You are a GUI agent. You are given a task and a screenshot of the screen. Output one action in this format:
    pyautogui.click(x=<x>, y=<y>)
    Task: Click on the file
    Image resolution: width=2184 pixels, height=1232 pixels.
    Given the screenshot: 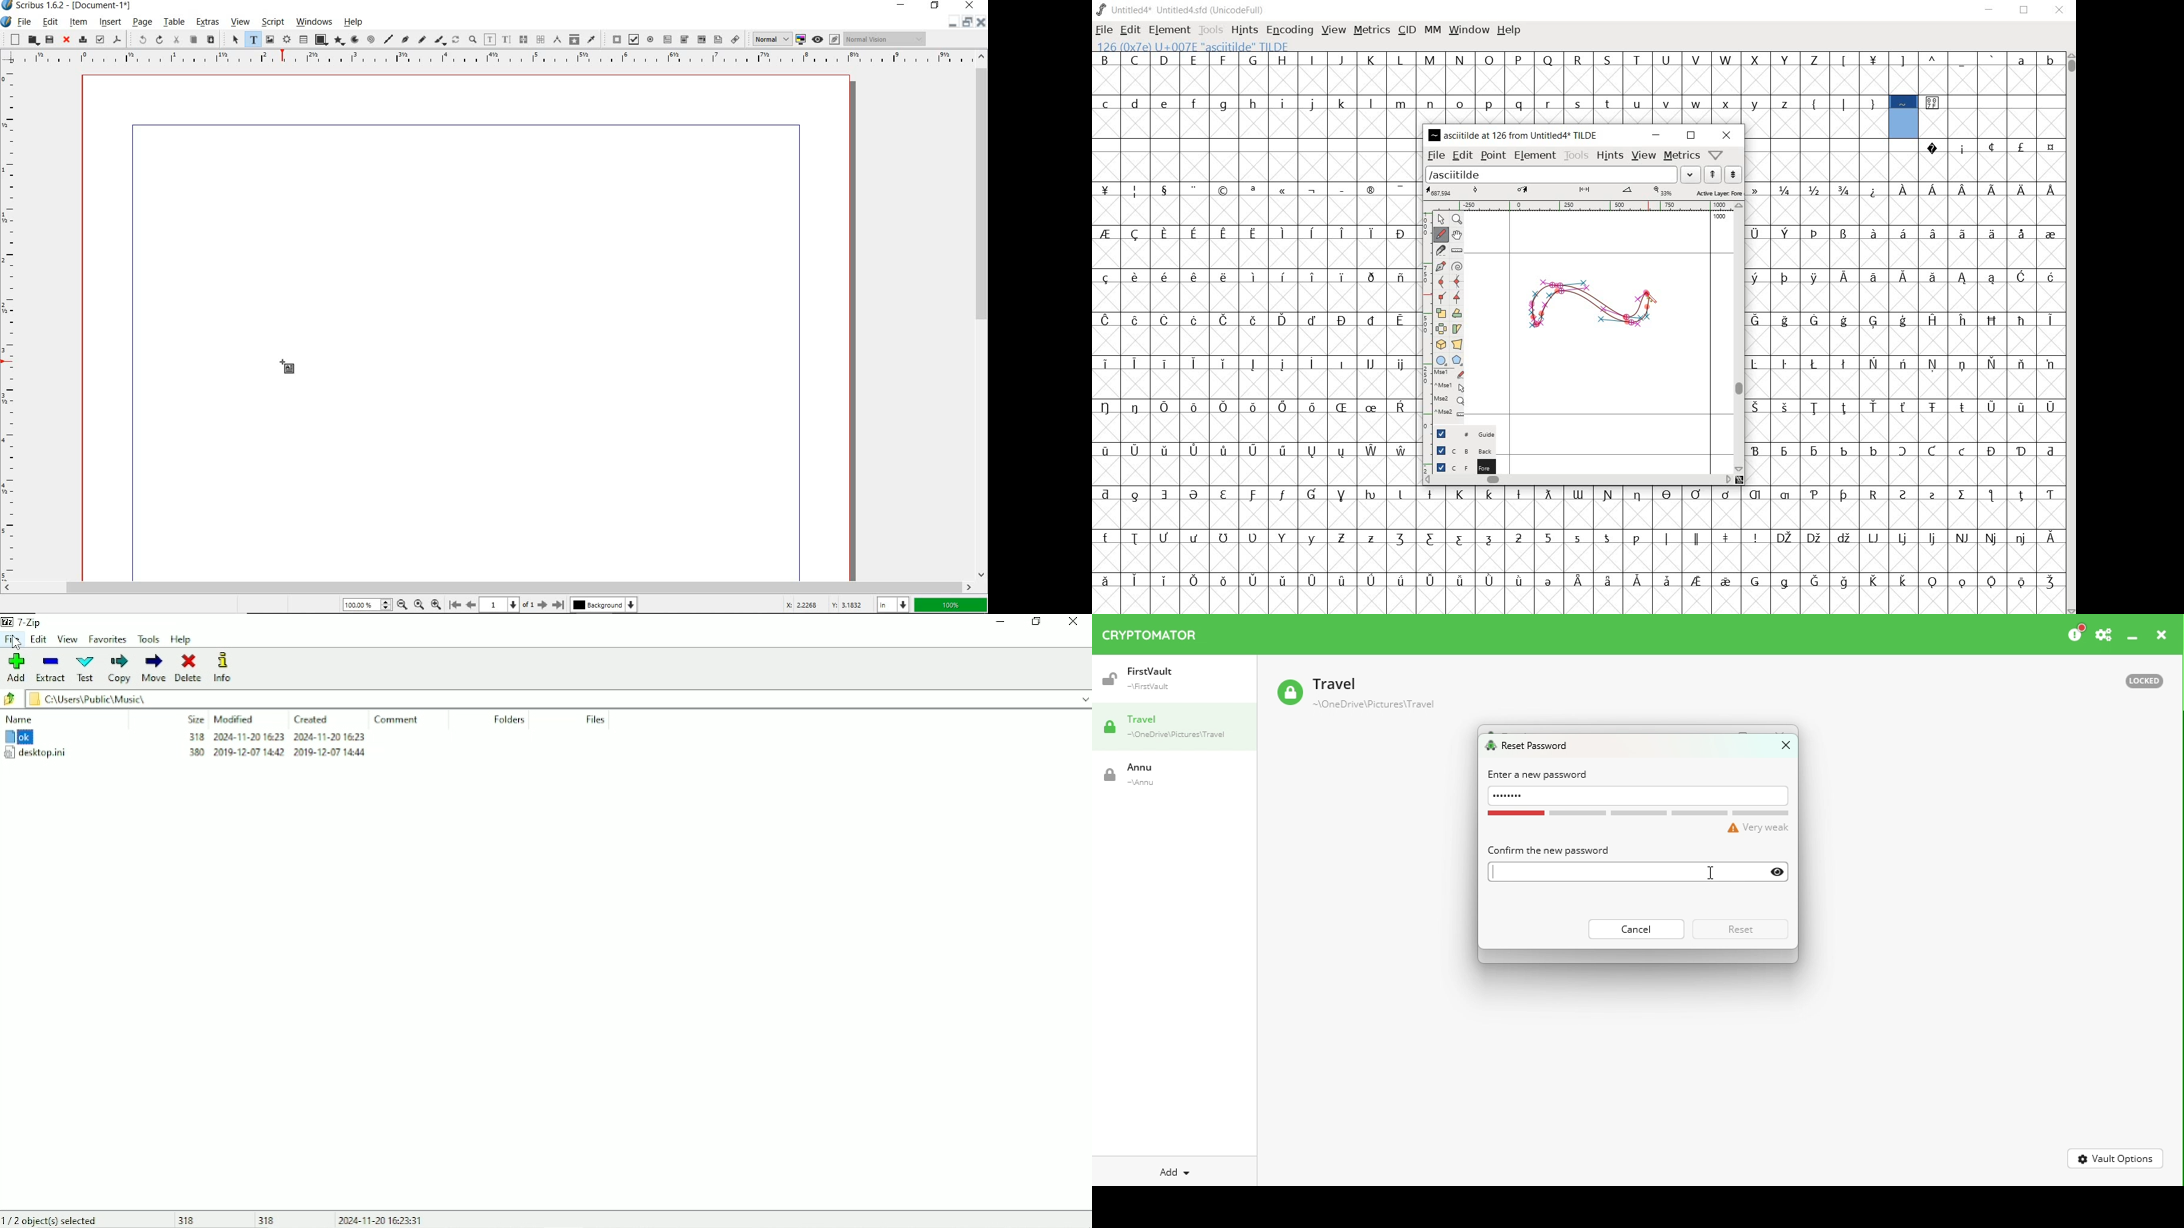 What is the action you would take?
    pyautogui.click(x=25, y=23)
    